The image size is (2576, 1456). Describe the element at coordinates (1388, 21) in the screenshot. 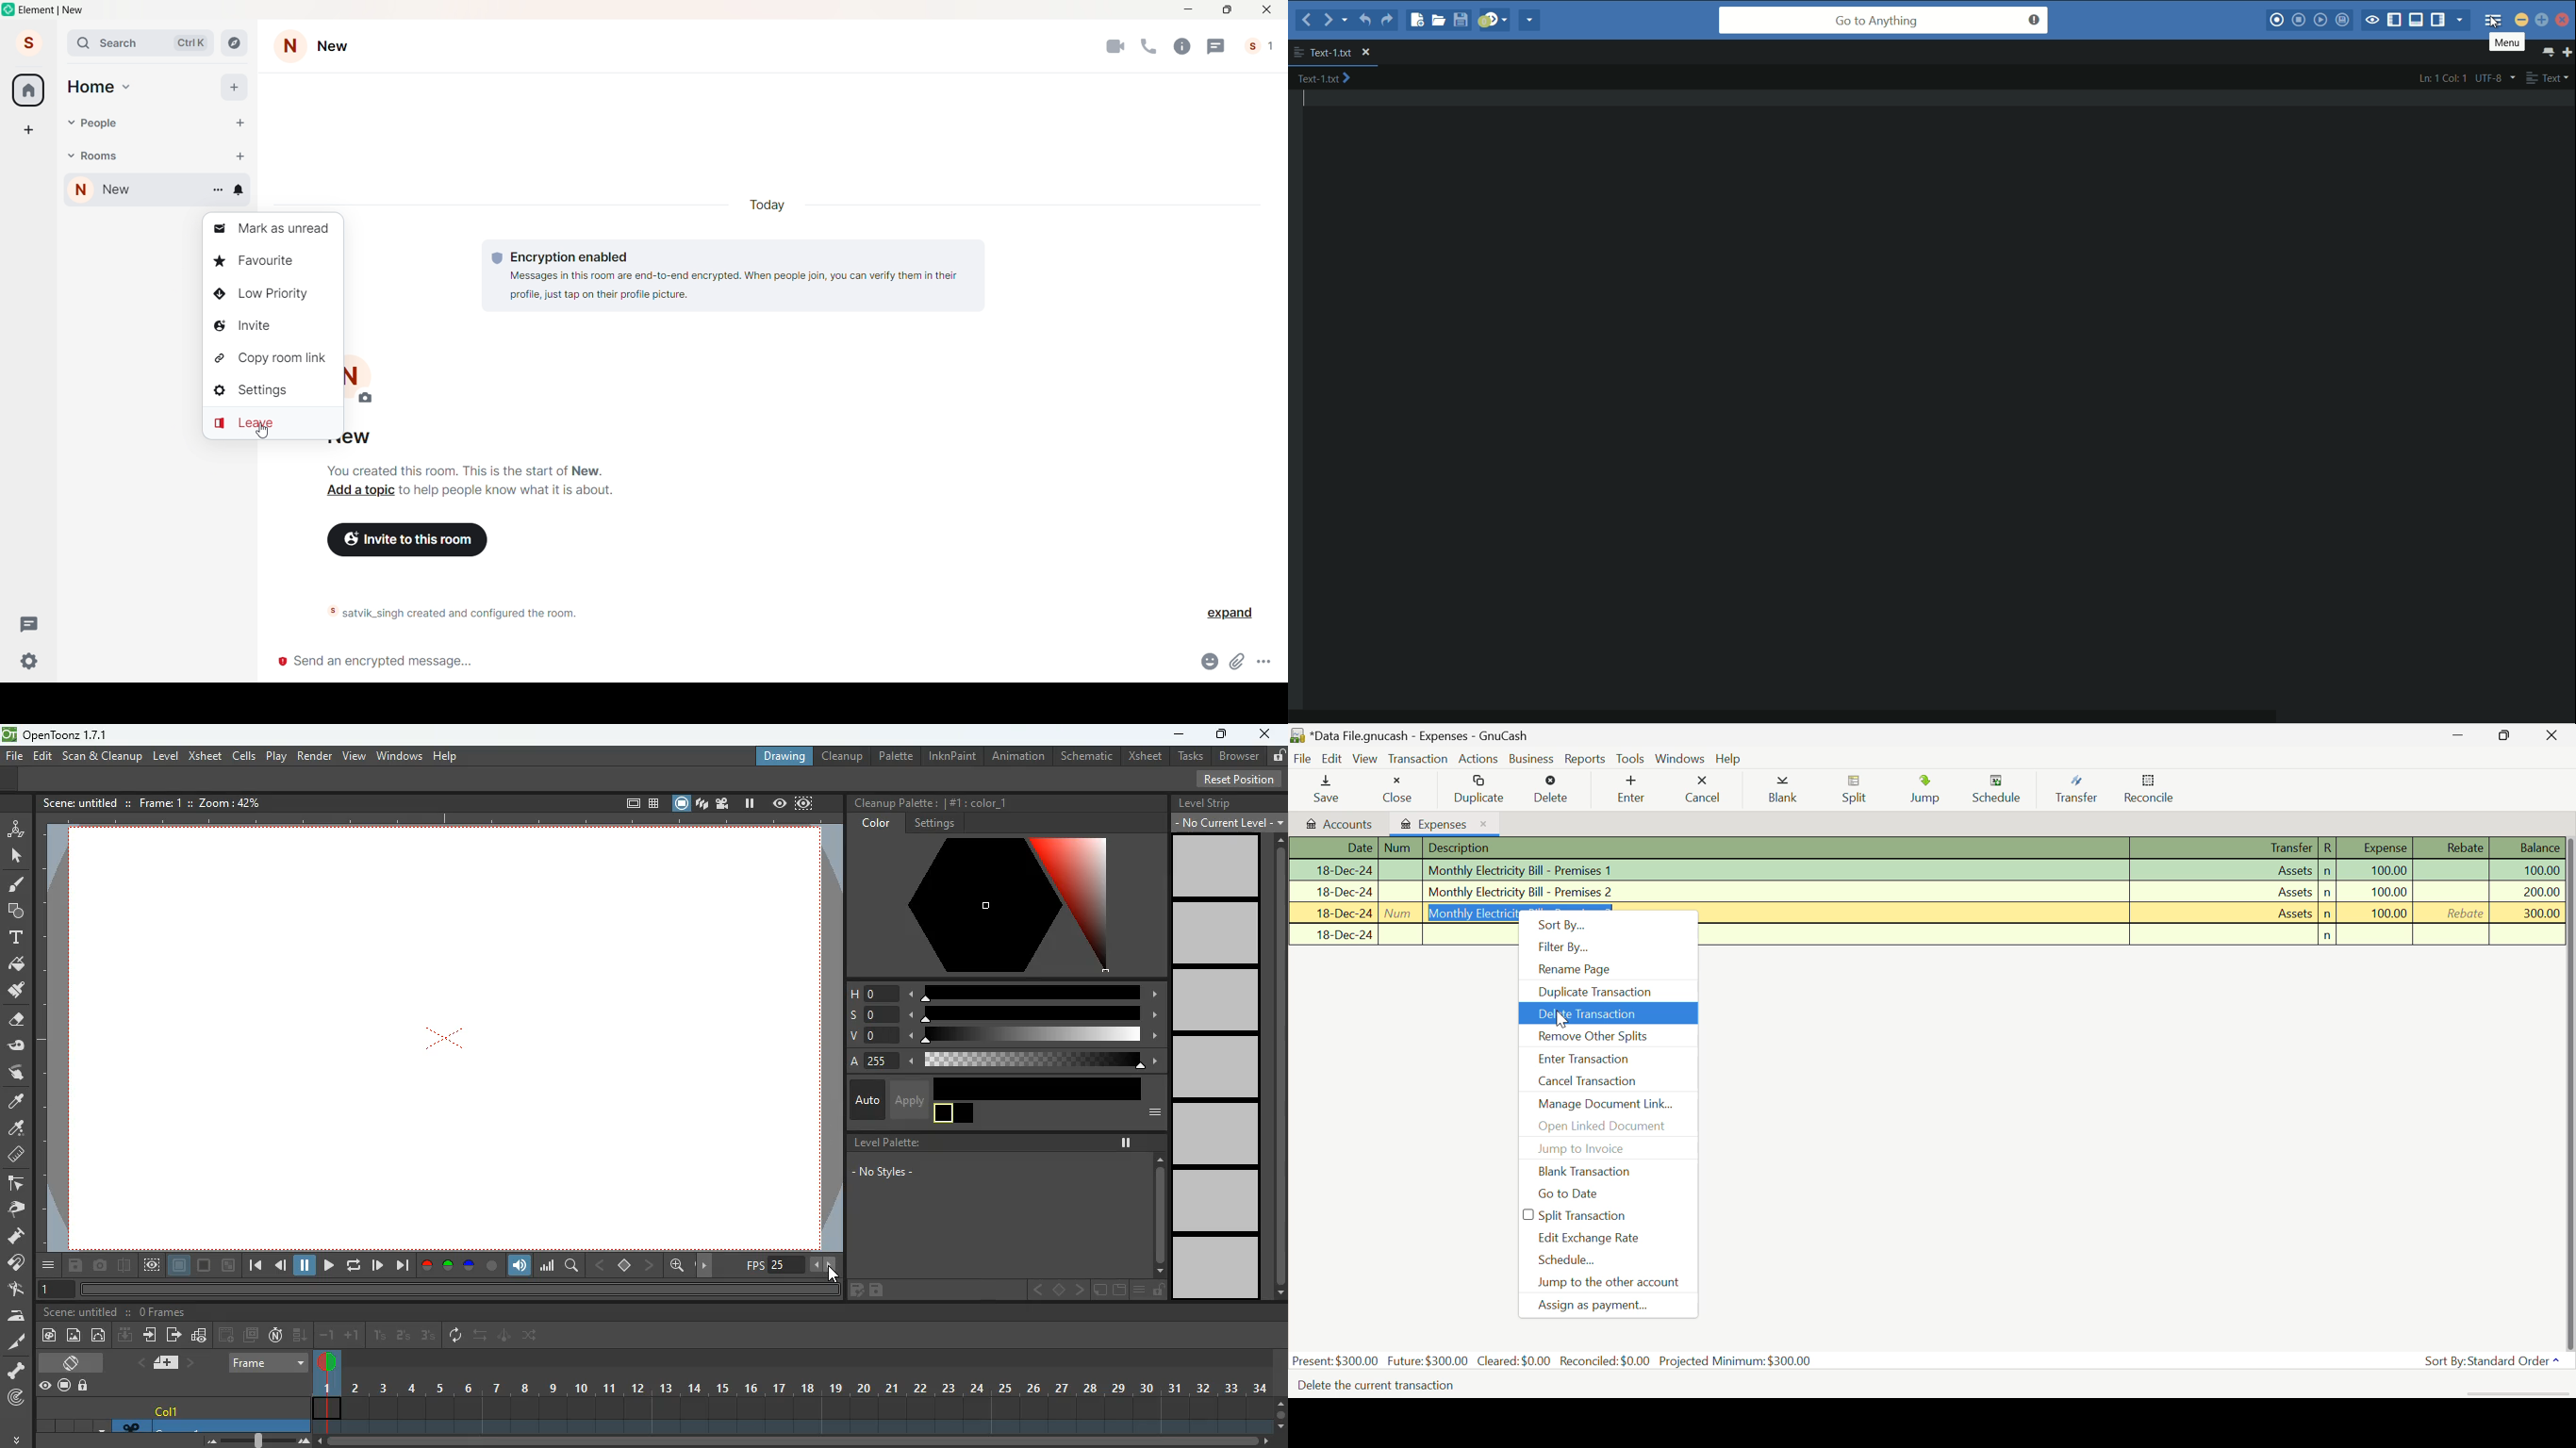

I see `redo` at that location.